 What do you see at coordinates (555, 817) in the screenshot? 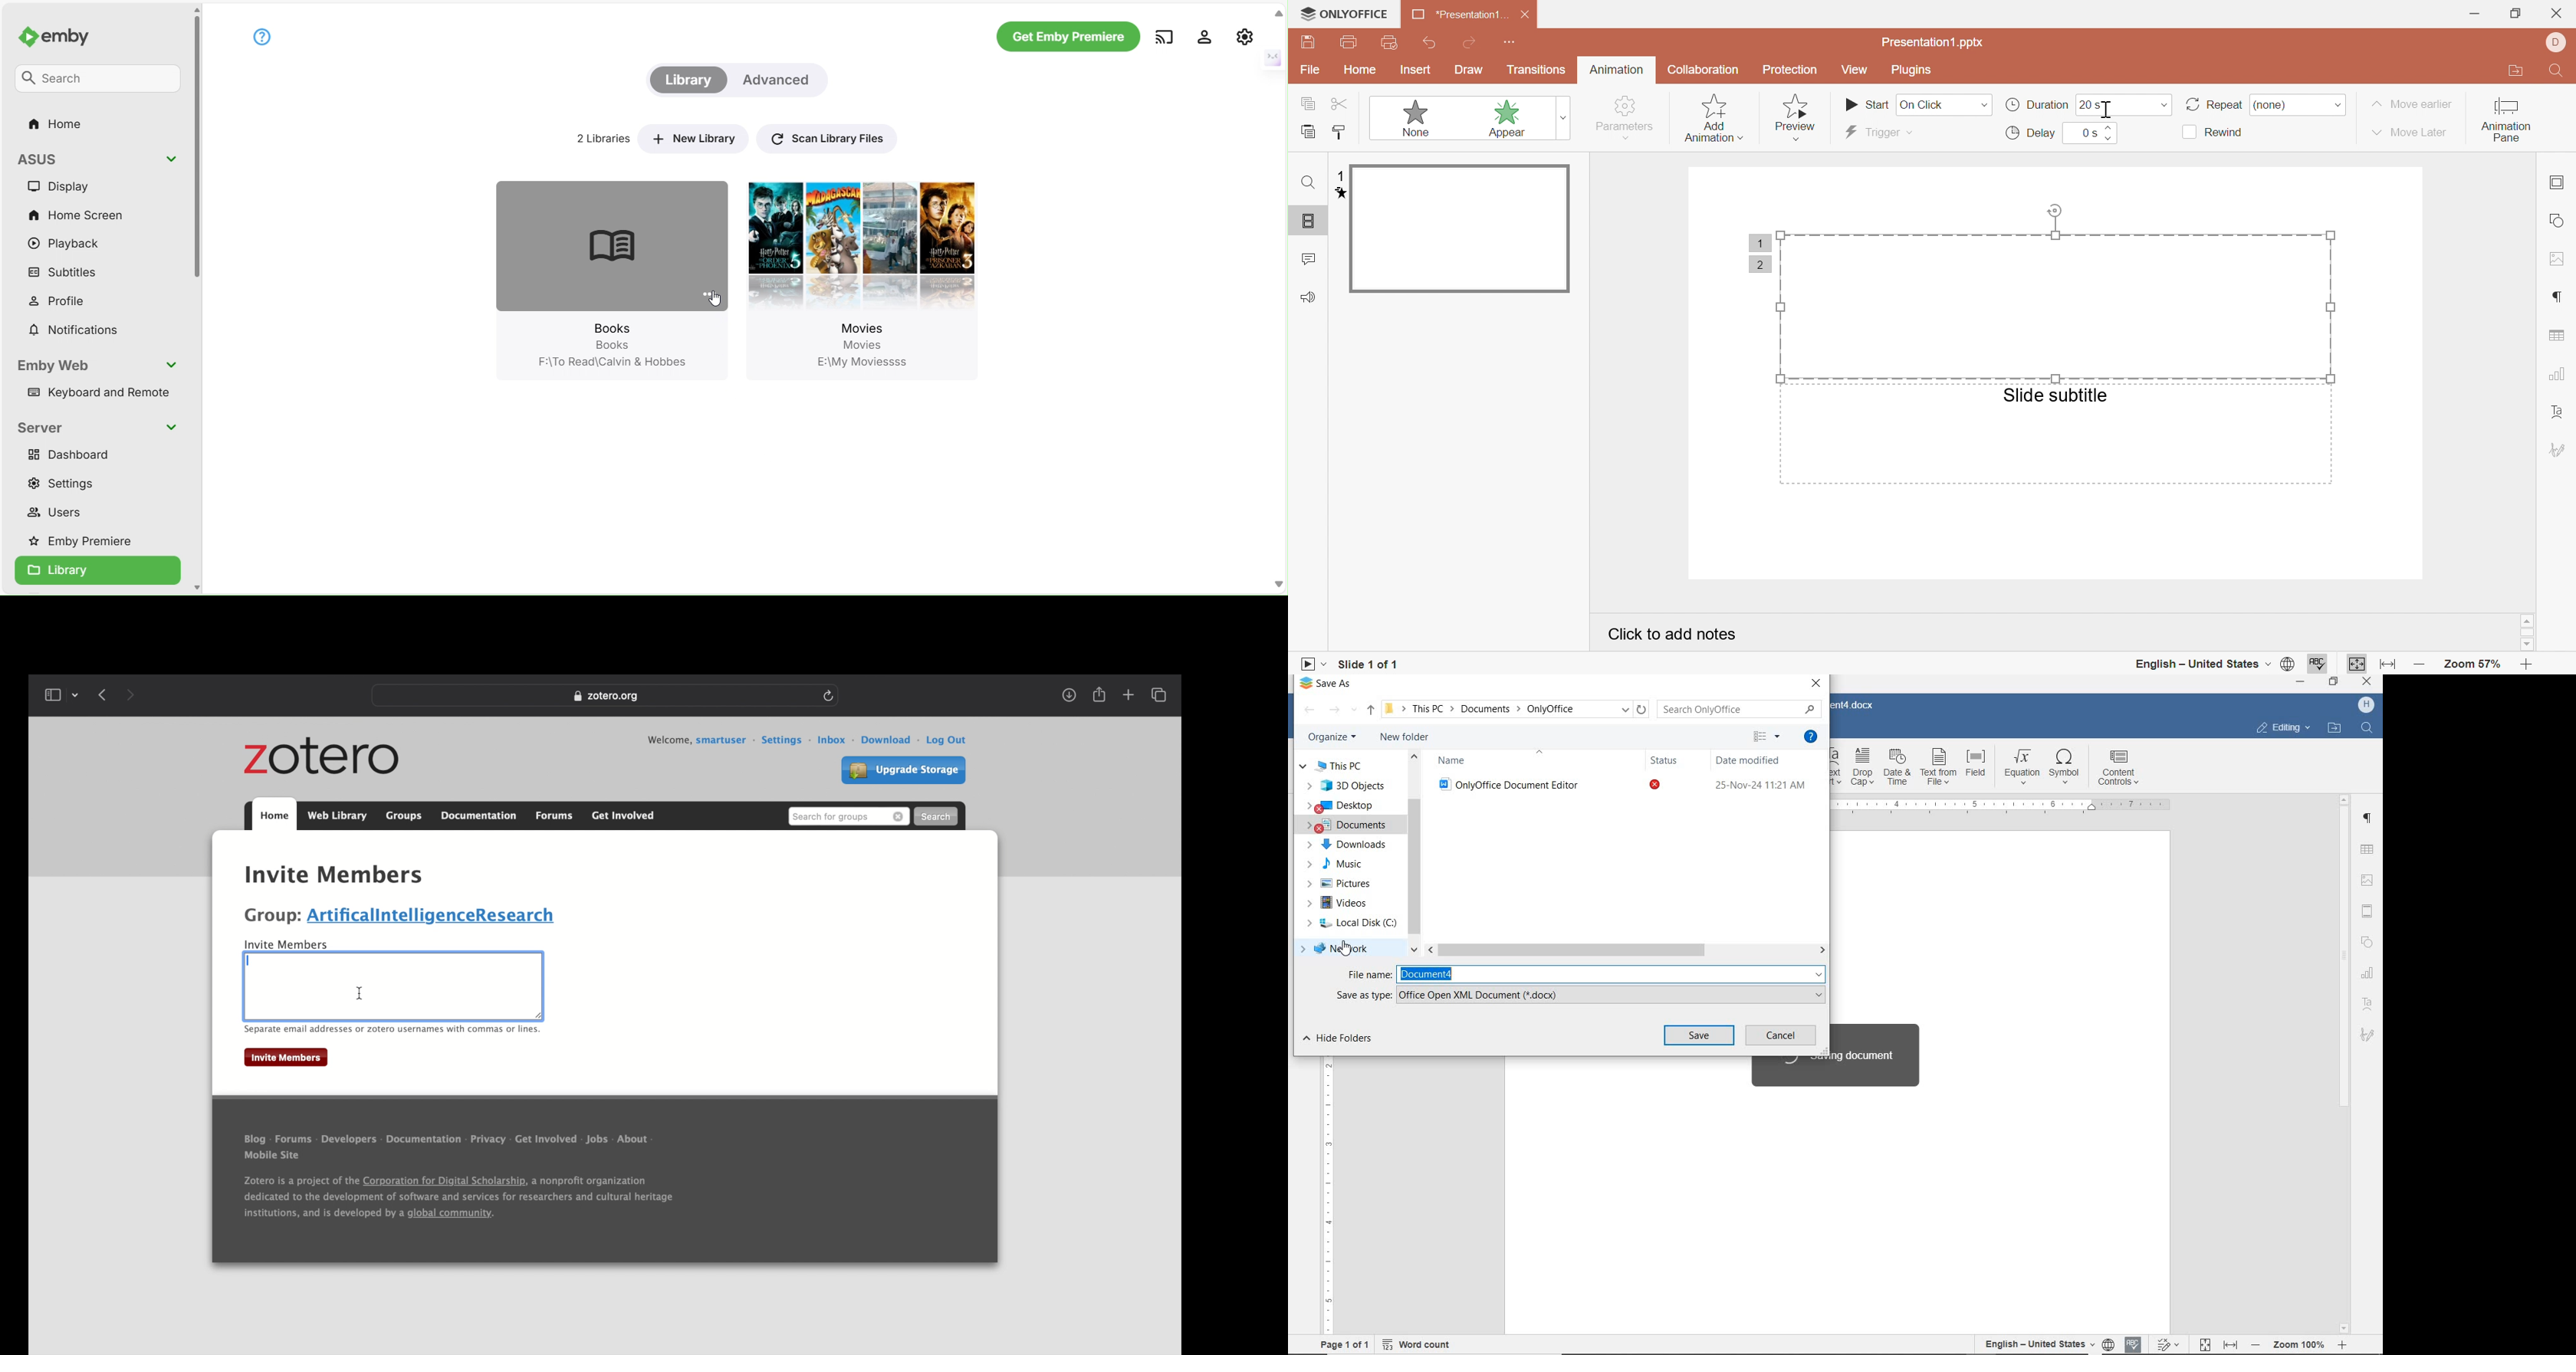
I see `forums` at bounding box center [555, 817].